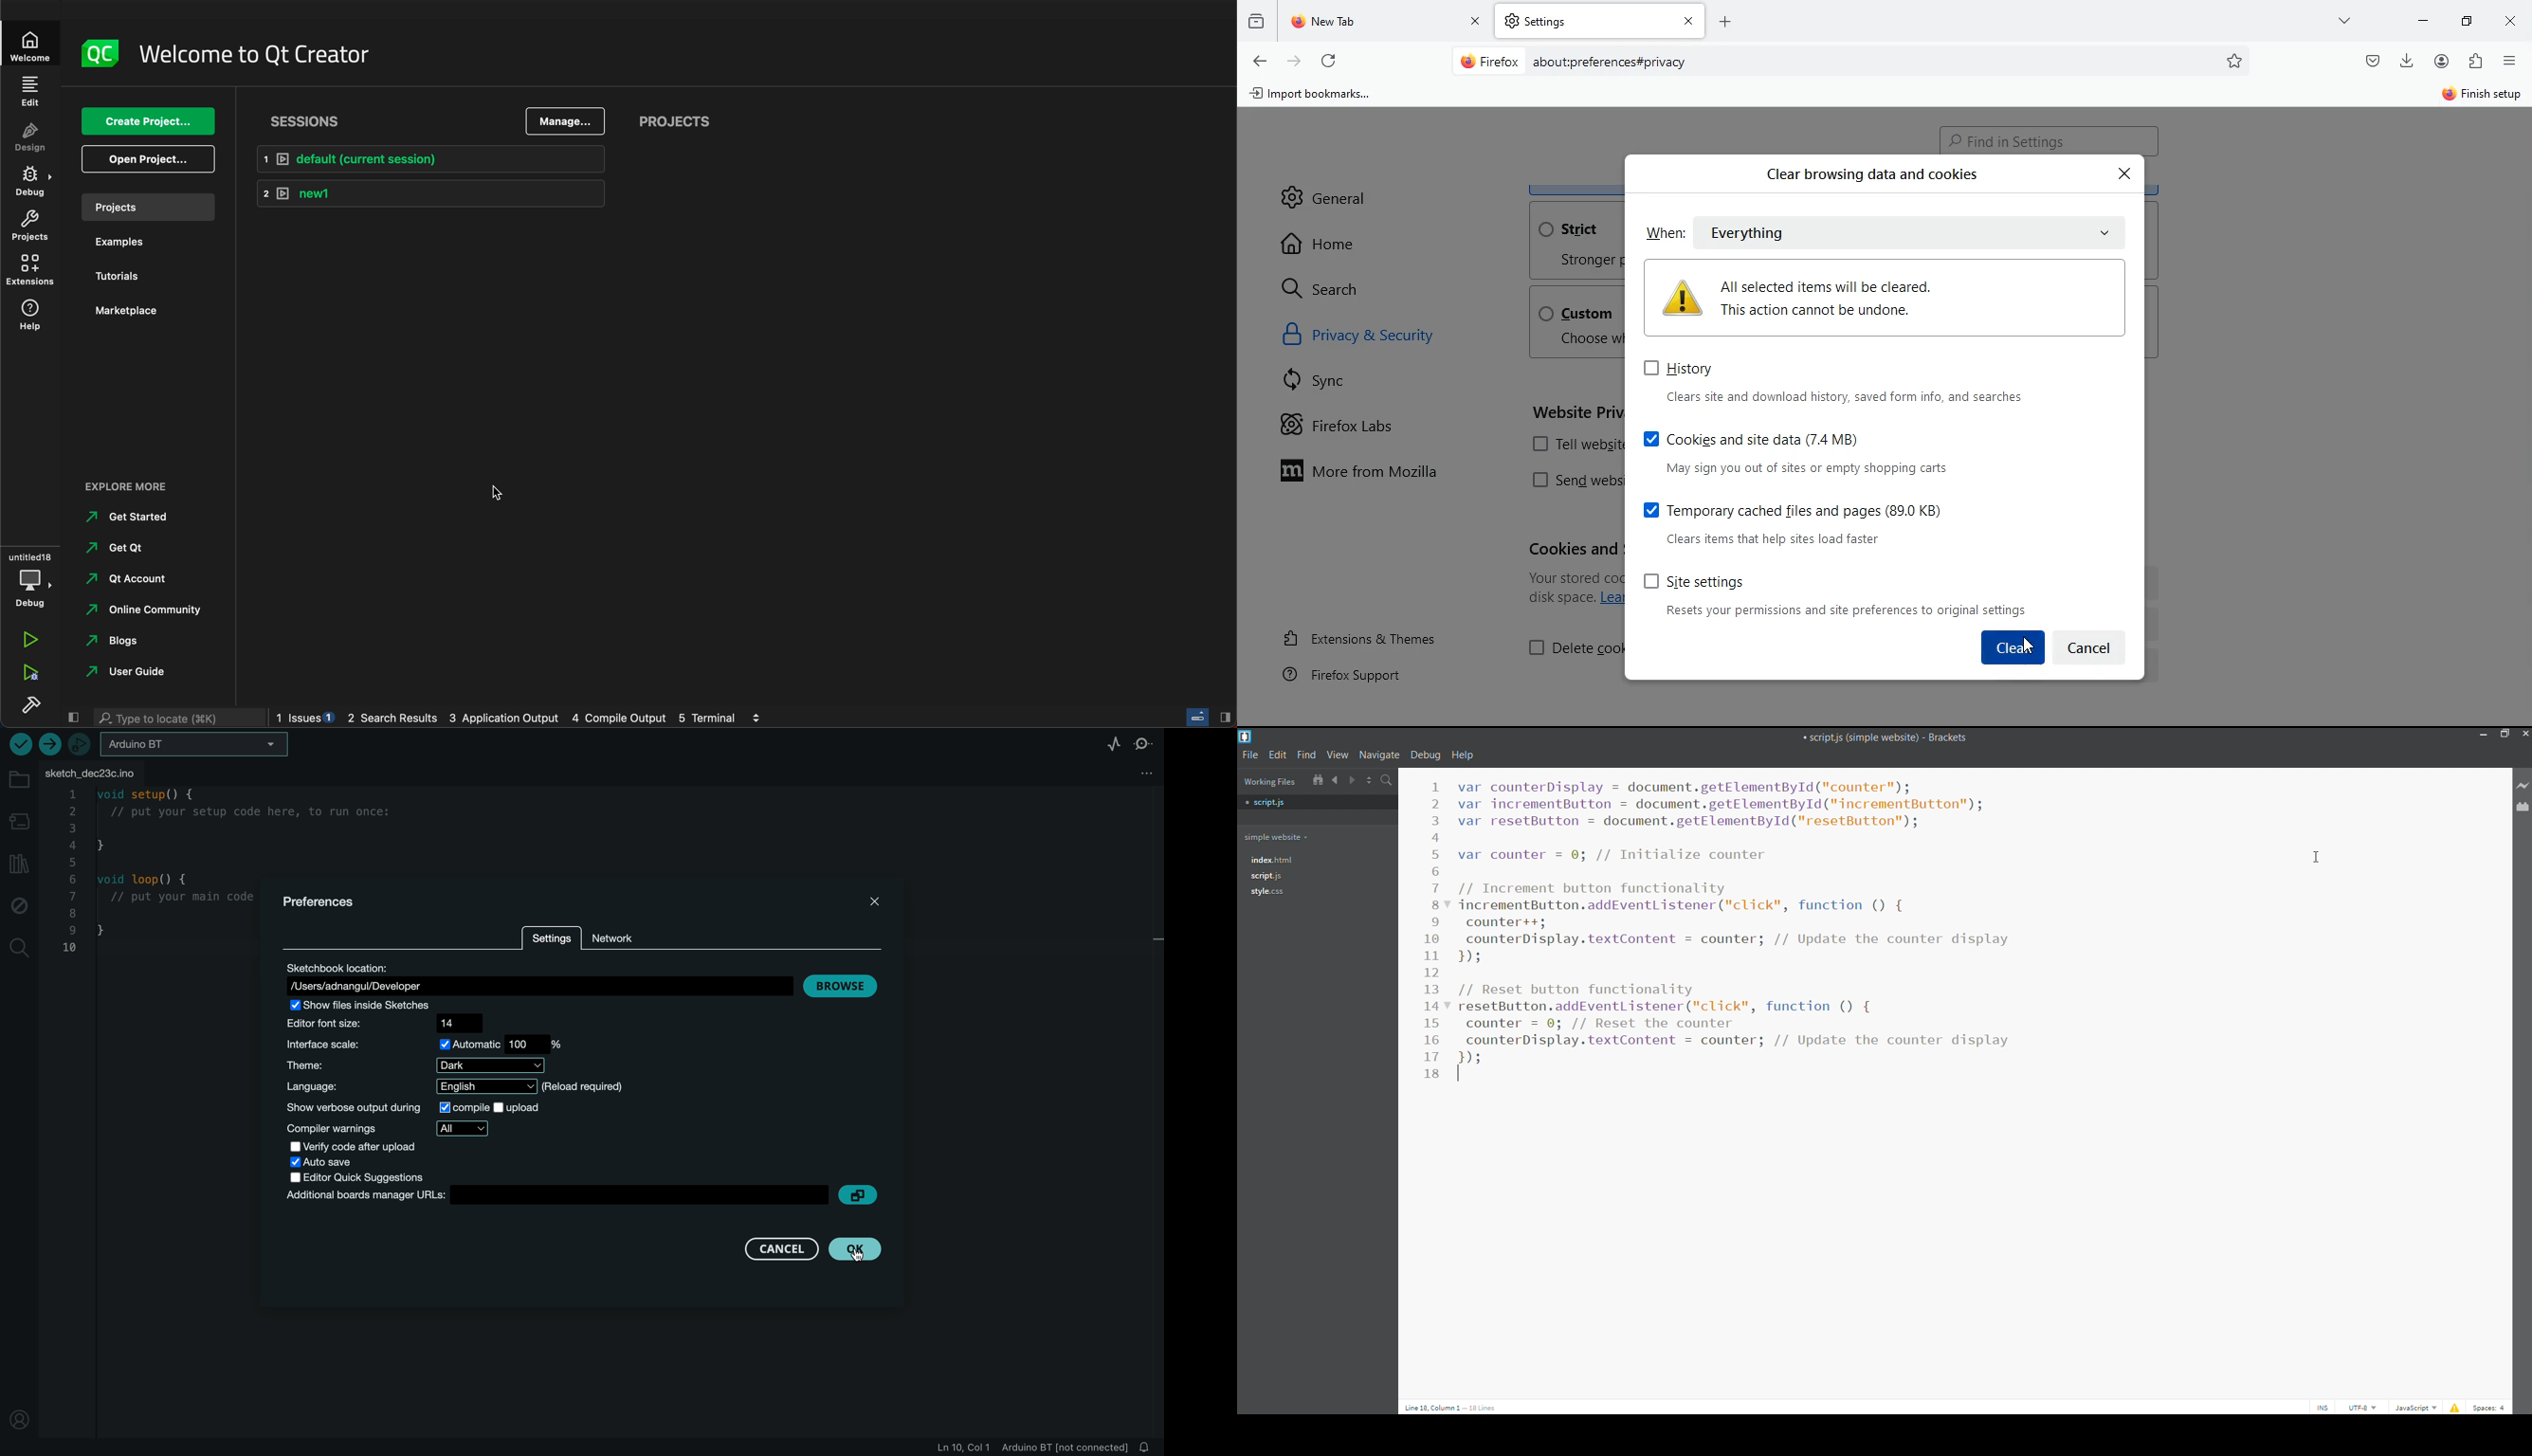  I want to click on O site settings
Resets your permissions and site preferences to original settings, so click(1837, 594).